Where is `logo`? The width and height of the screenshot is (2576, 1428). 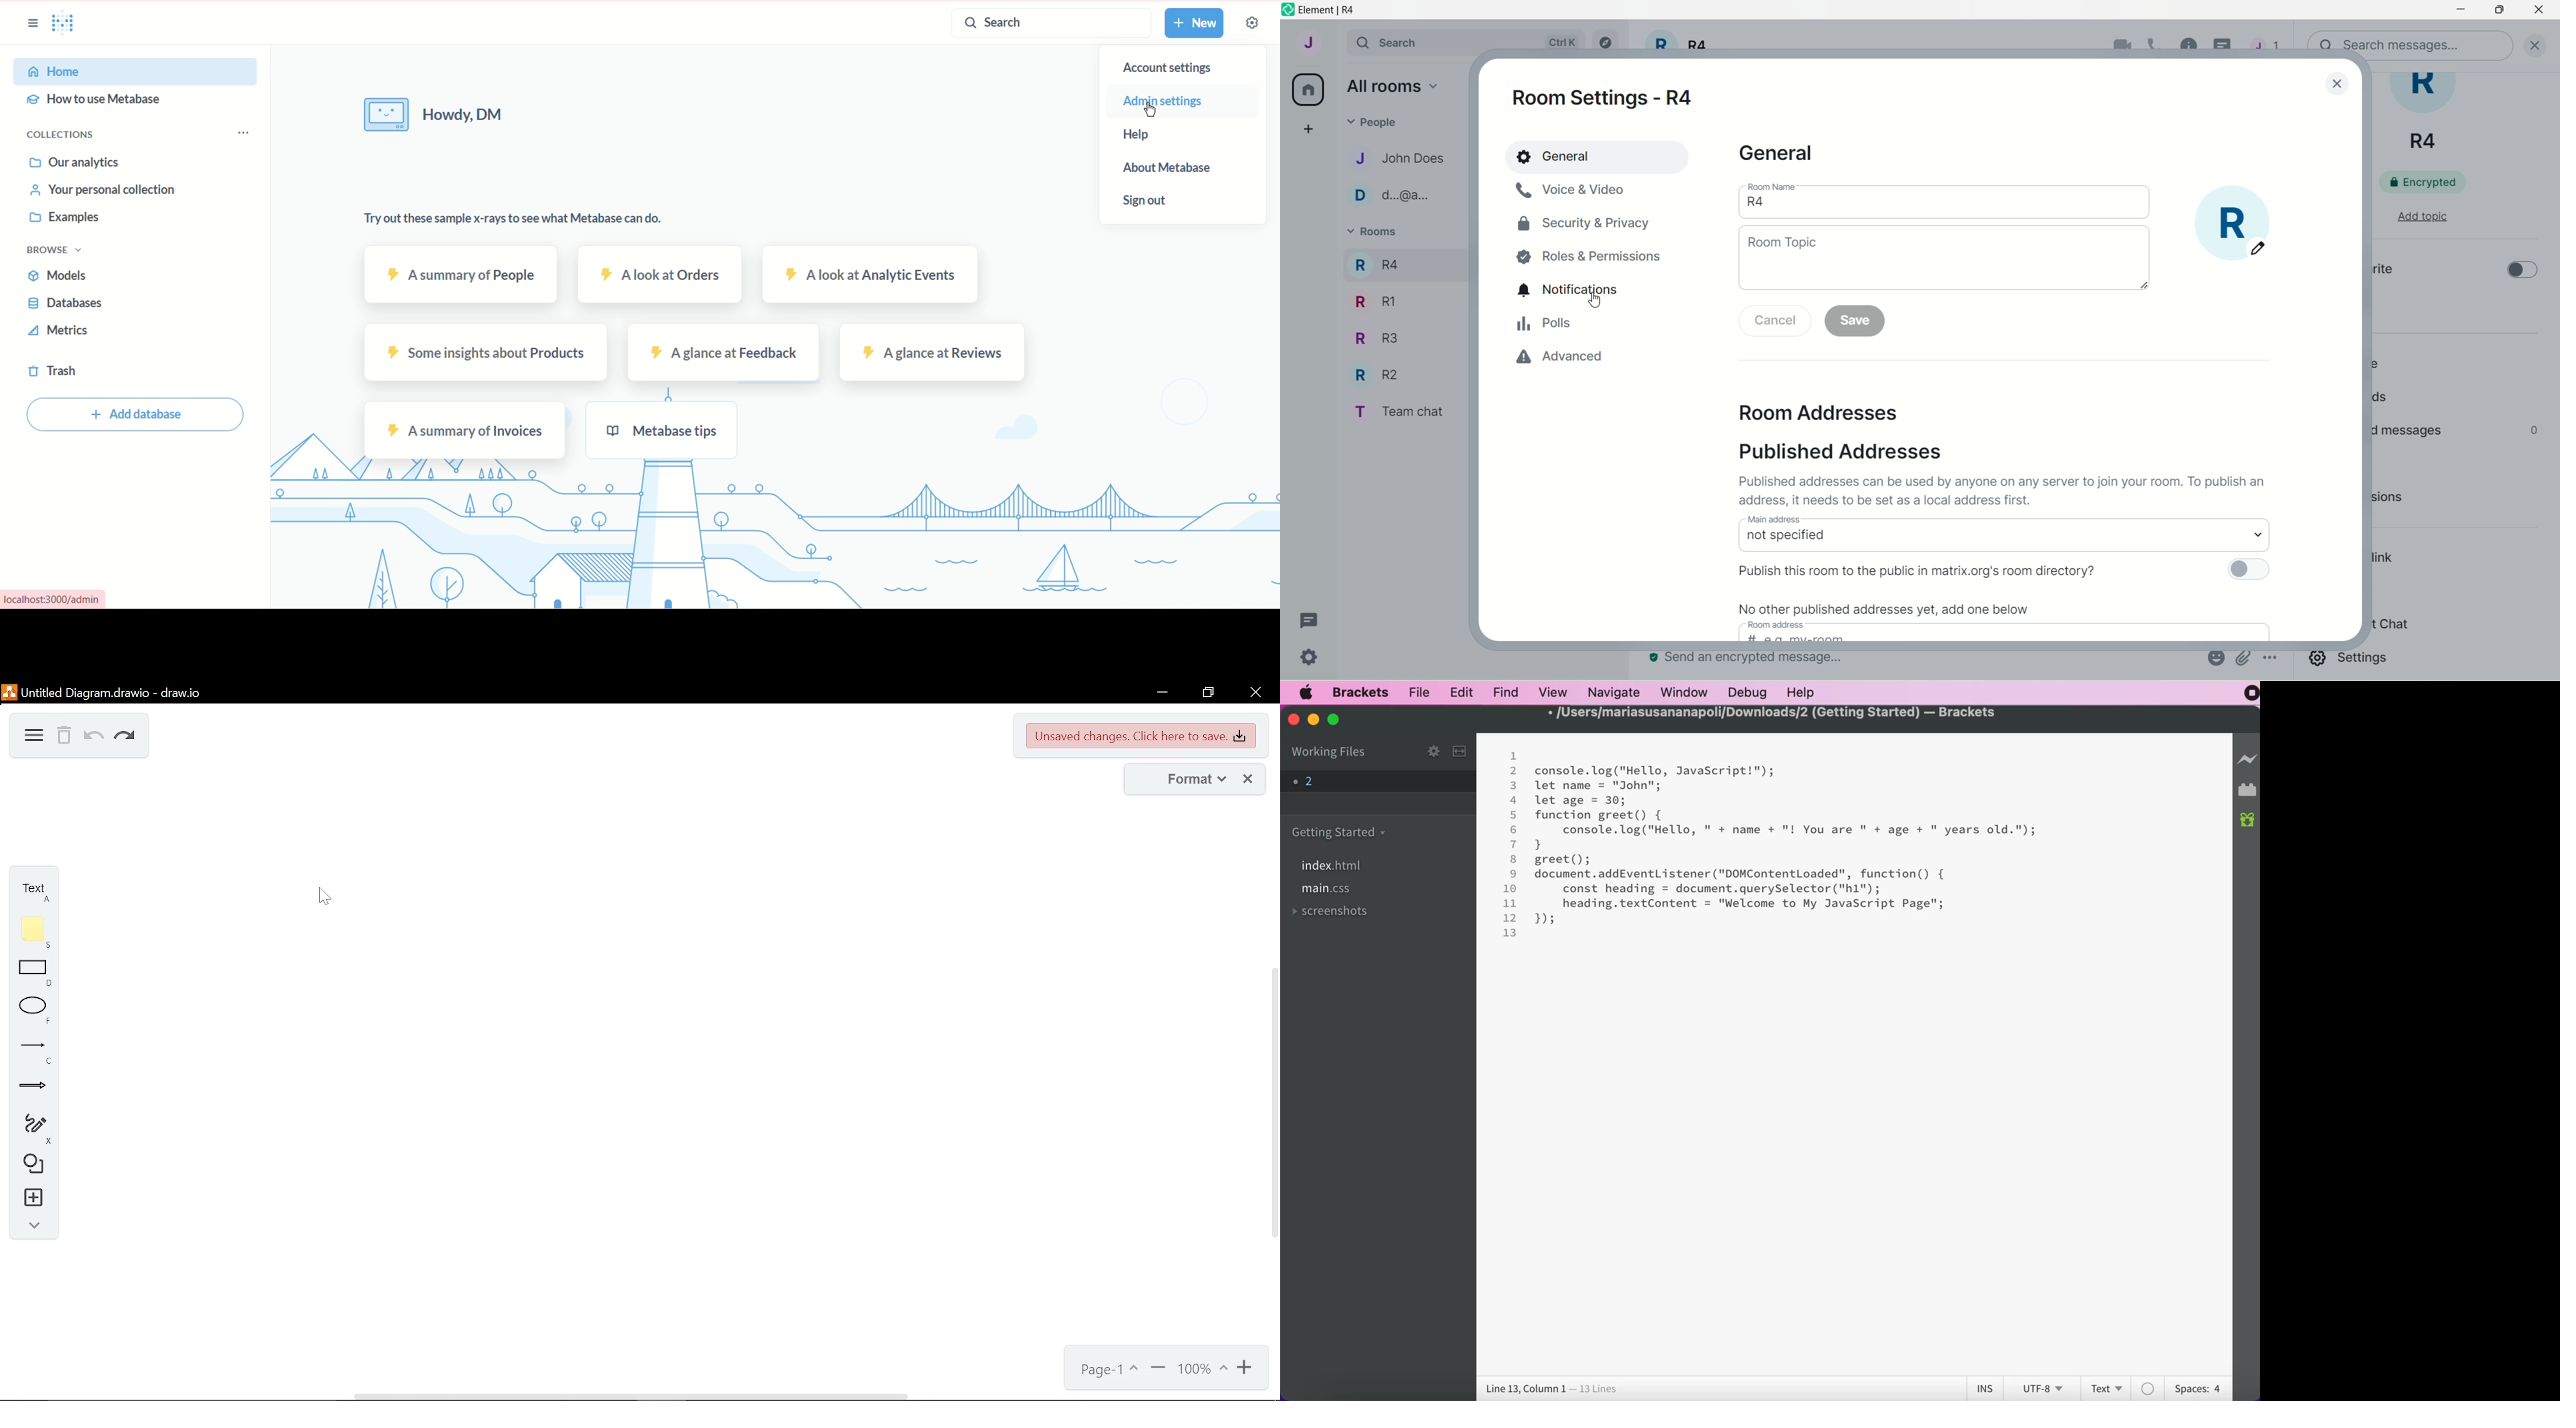 logo is located at coordinates (65, 25).